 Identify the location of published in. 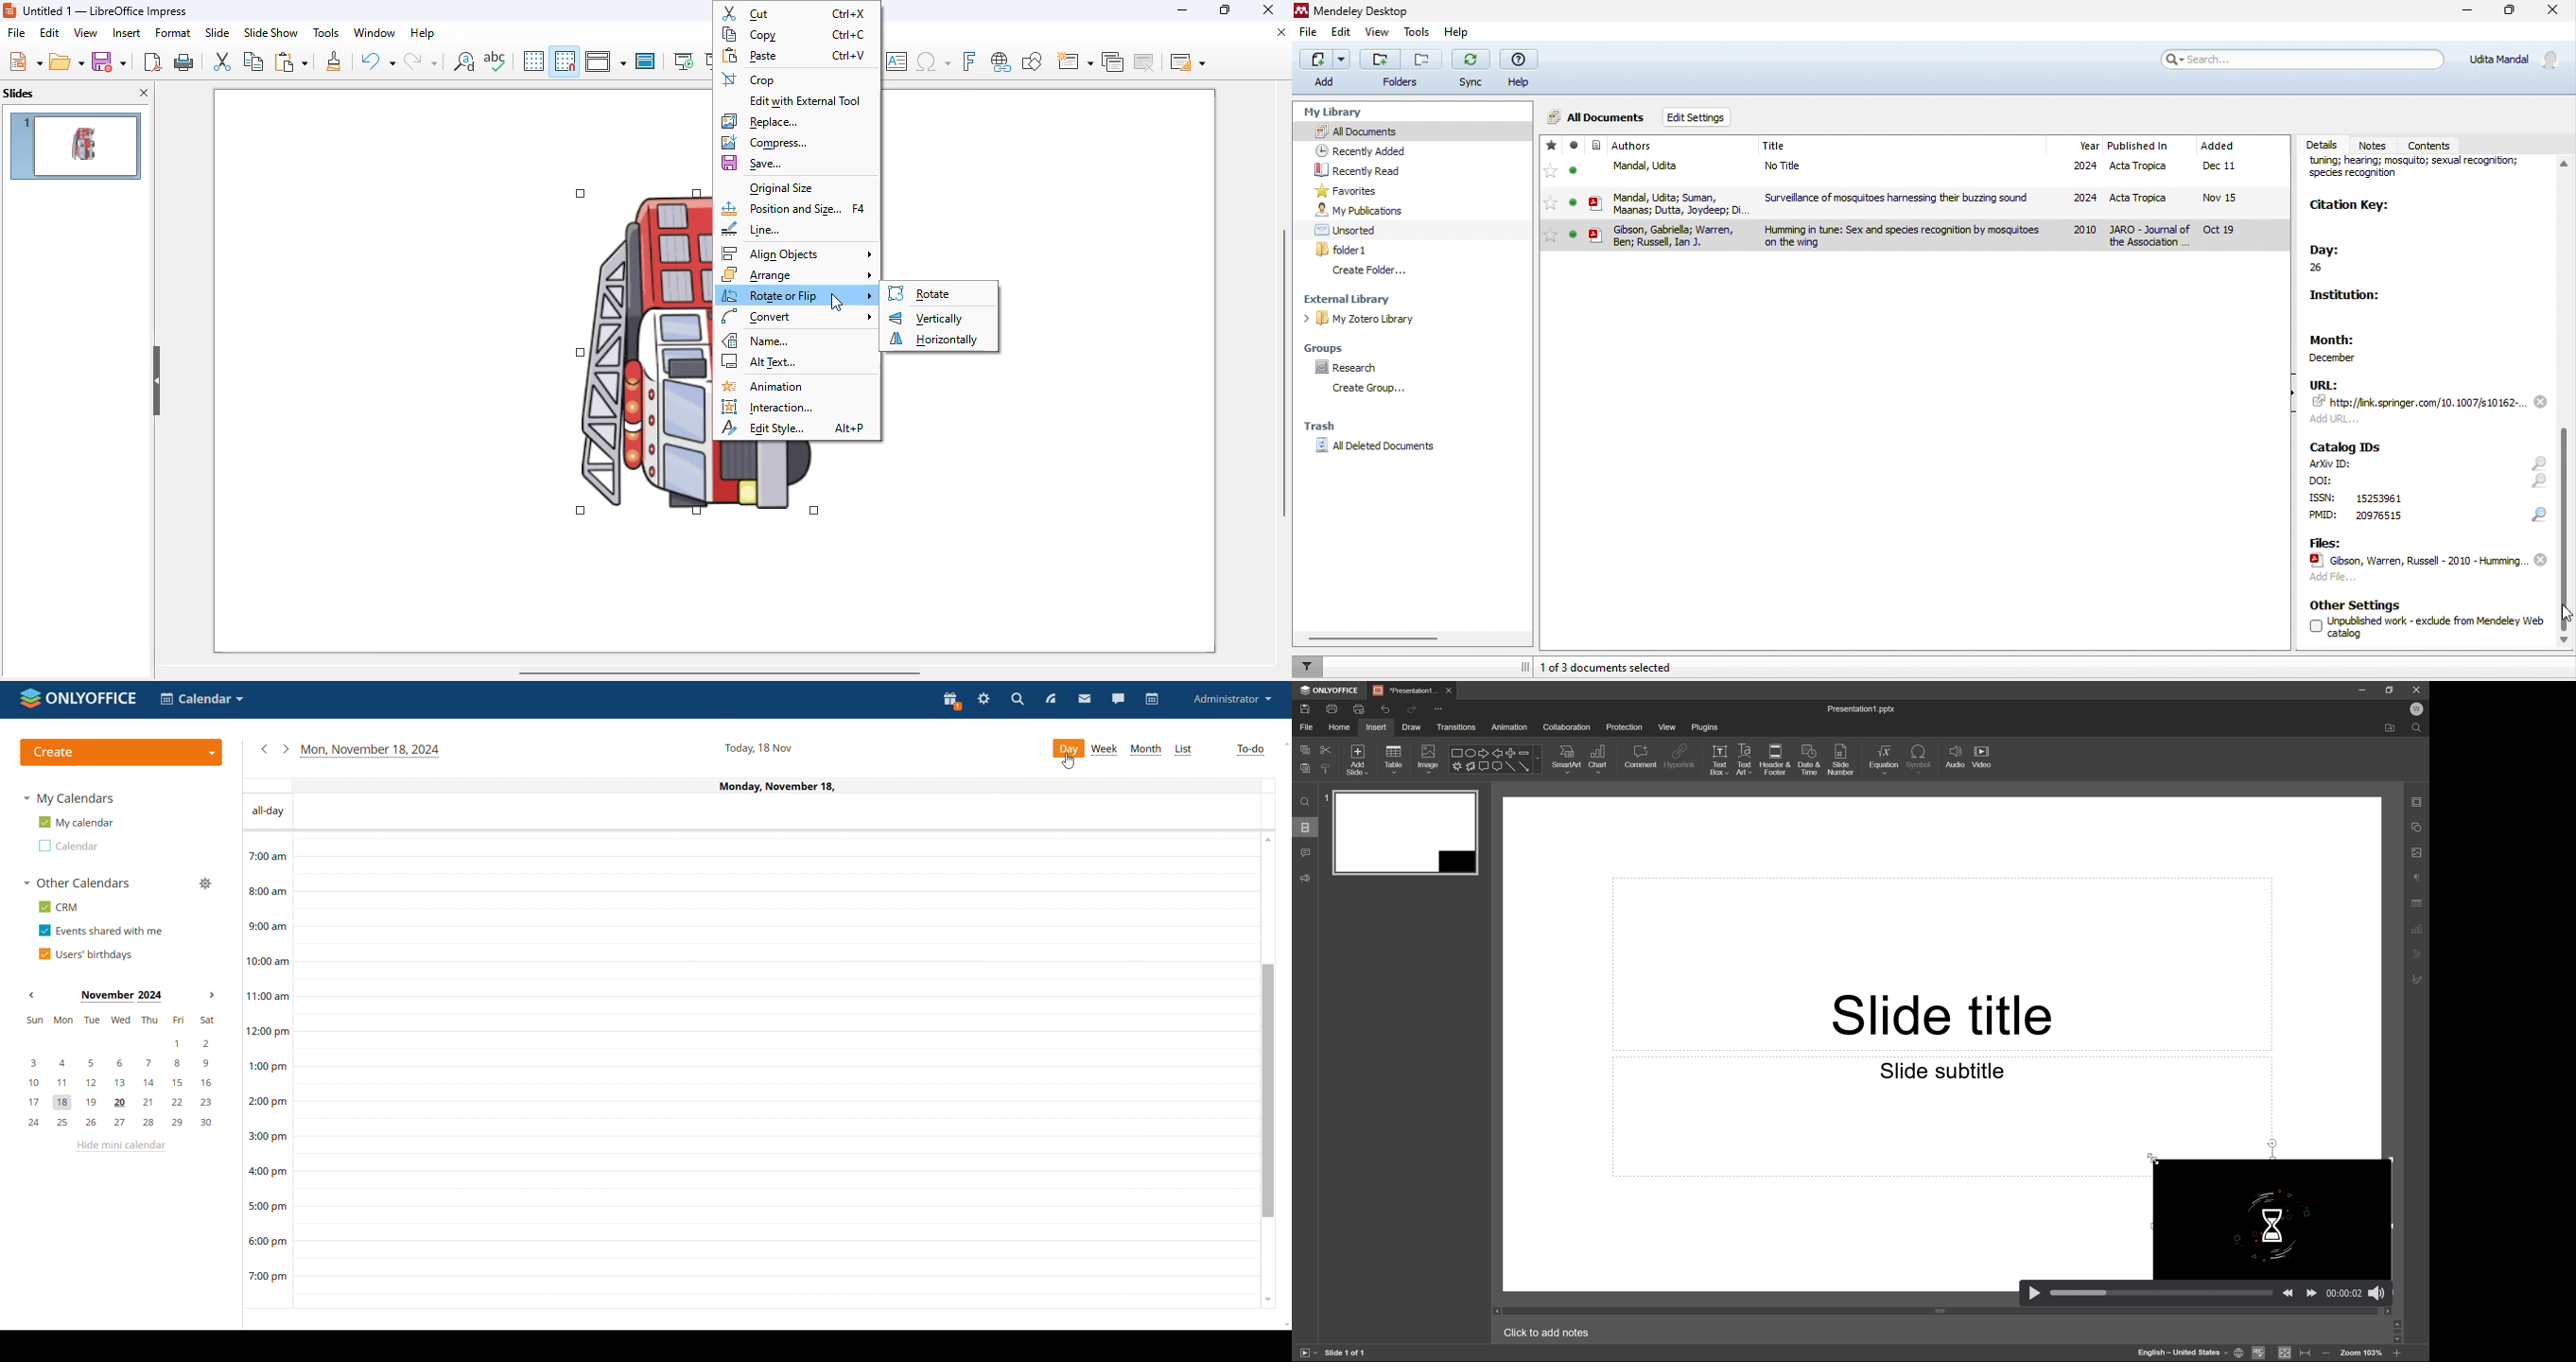
(2138, 147).